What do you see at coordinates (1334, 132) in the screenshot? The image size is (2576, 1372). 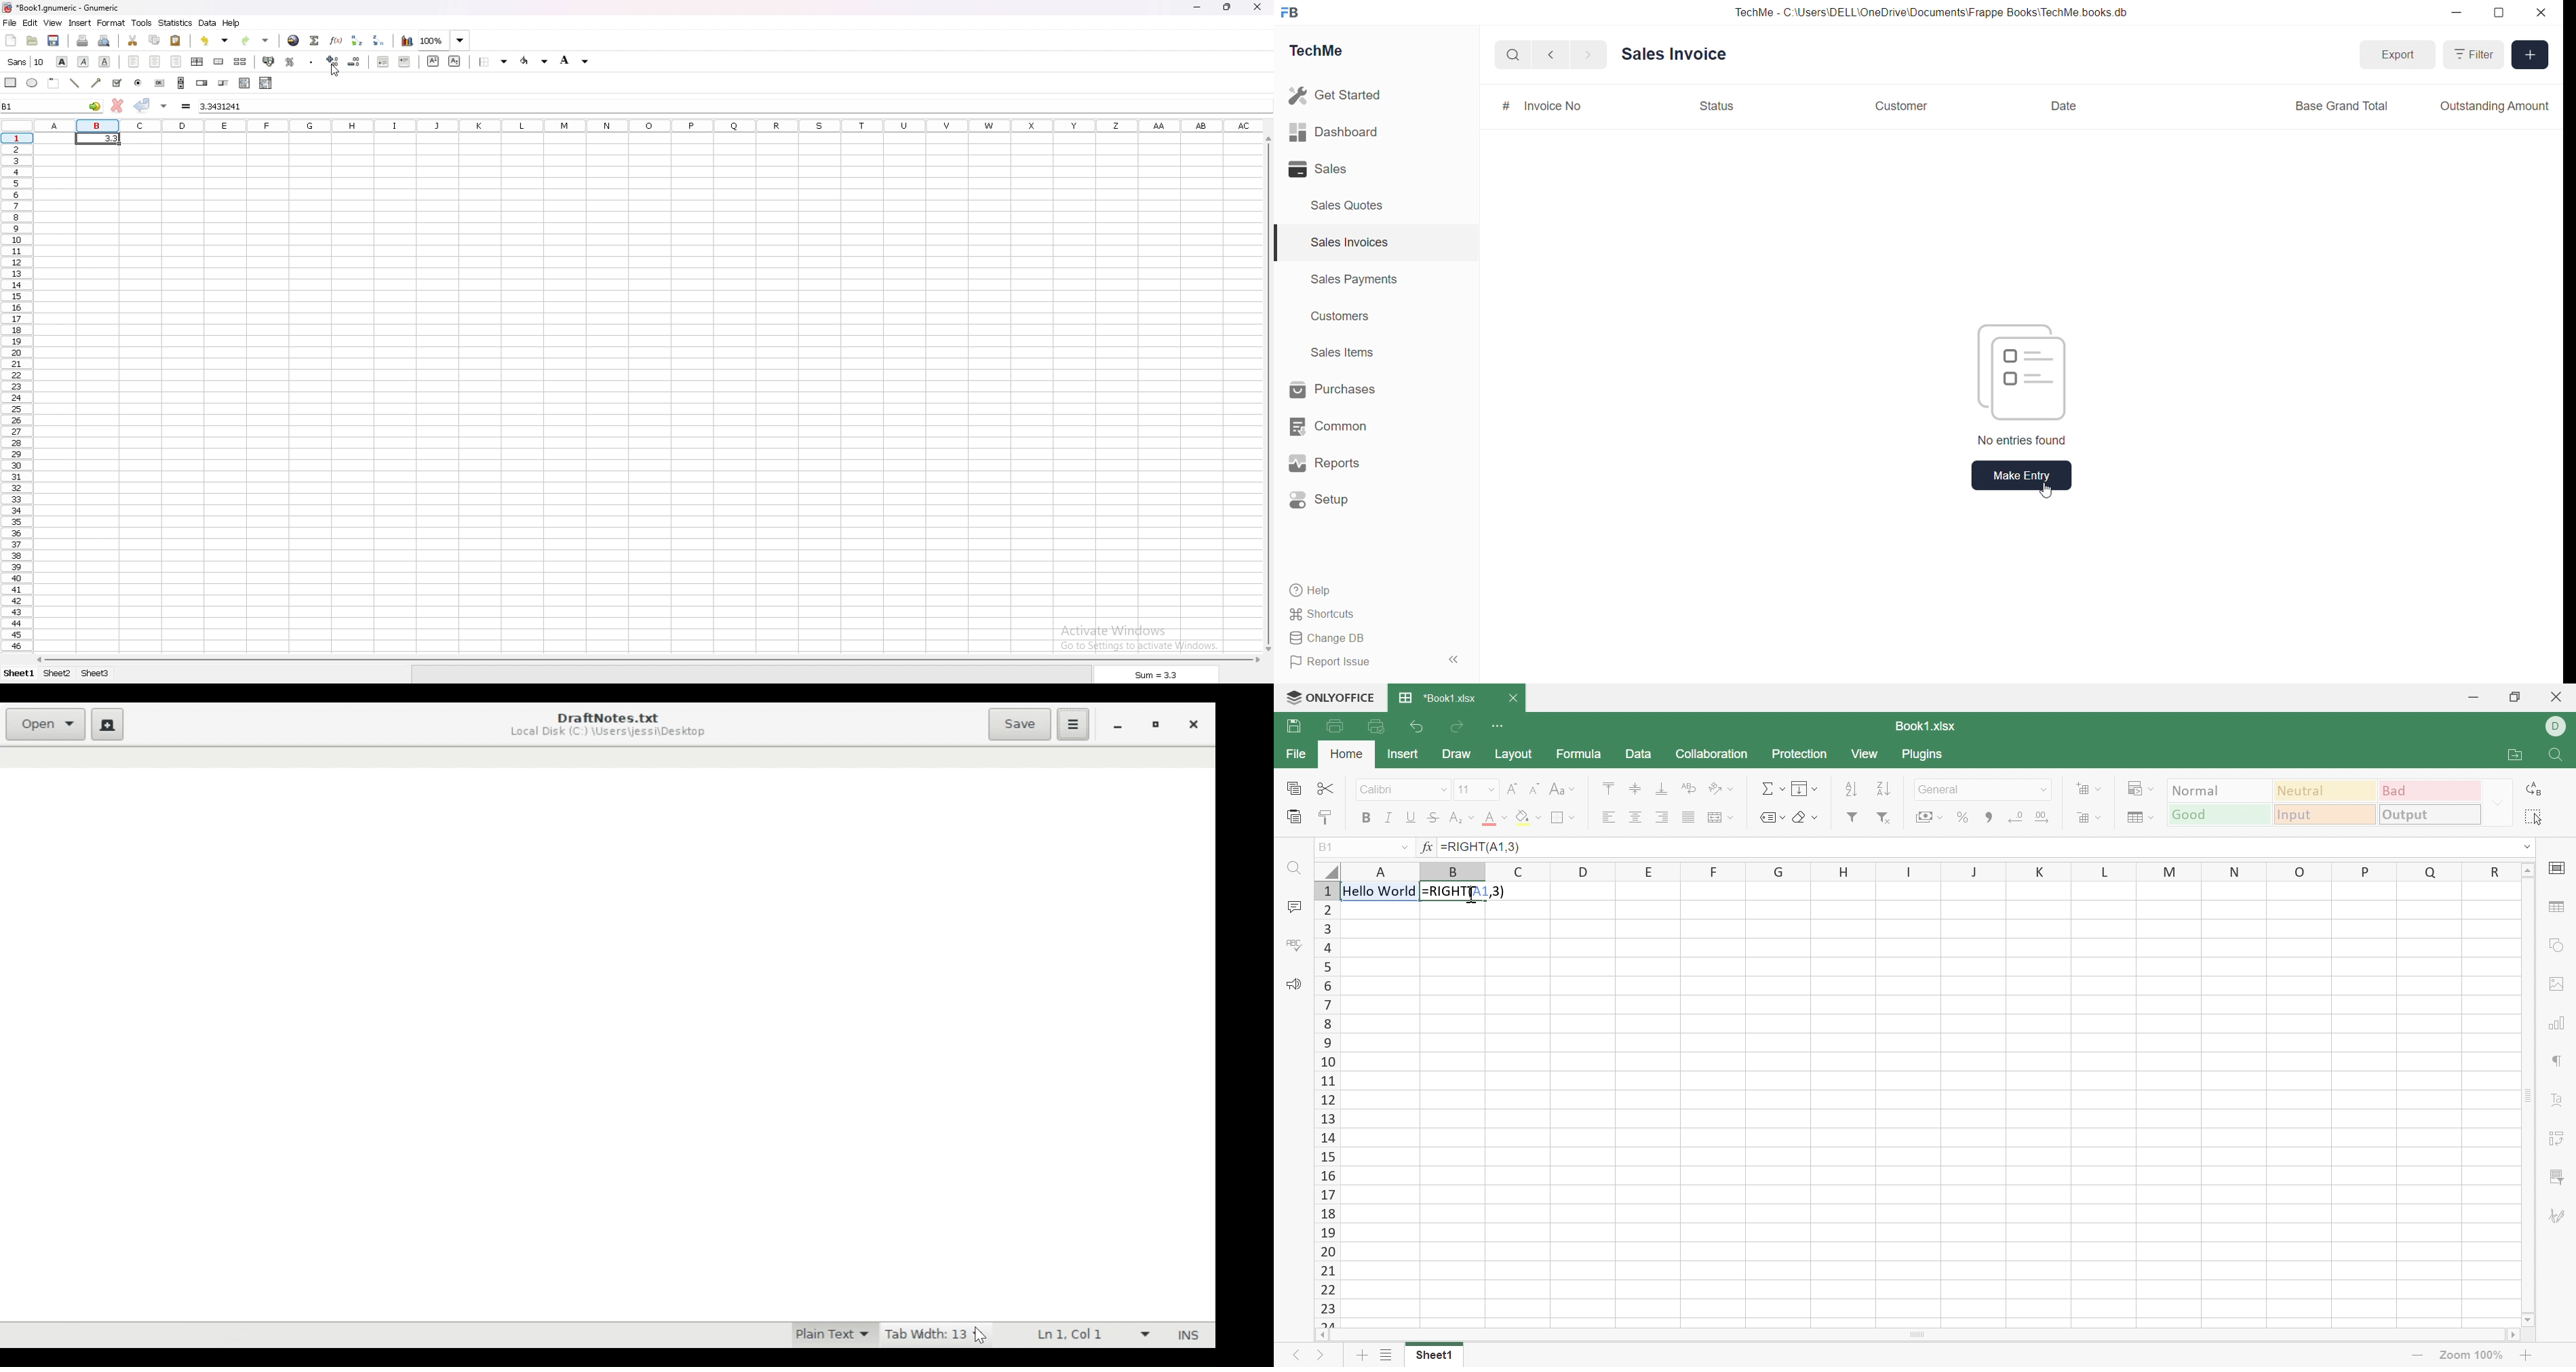 I see `Dashboard` at bounding box center [1334, 132].